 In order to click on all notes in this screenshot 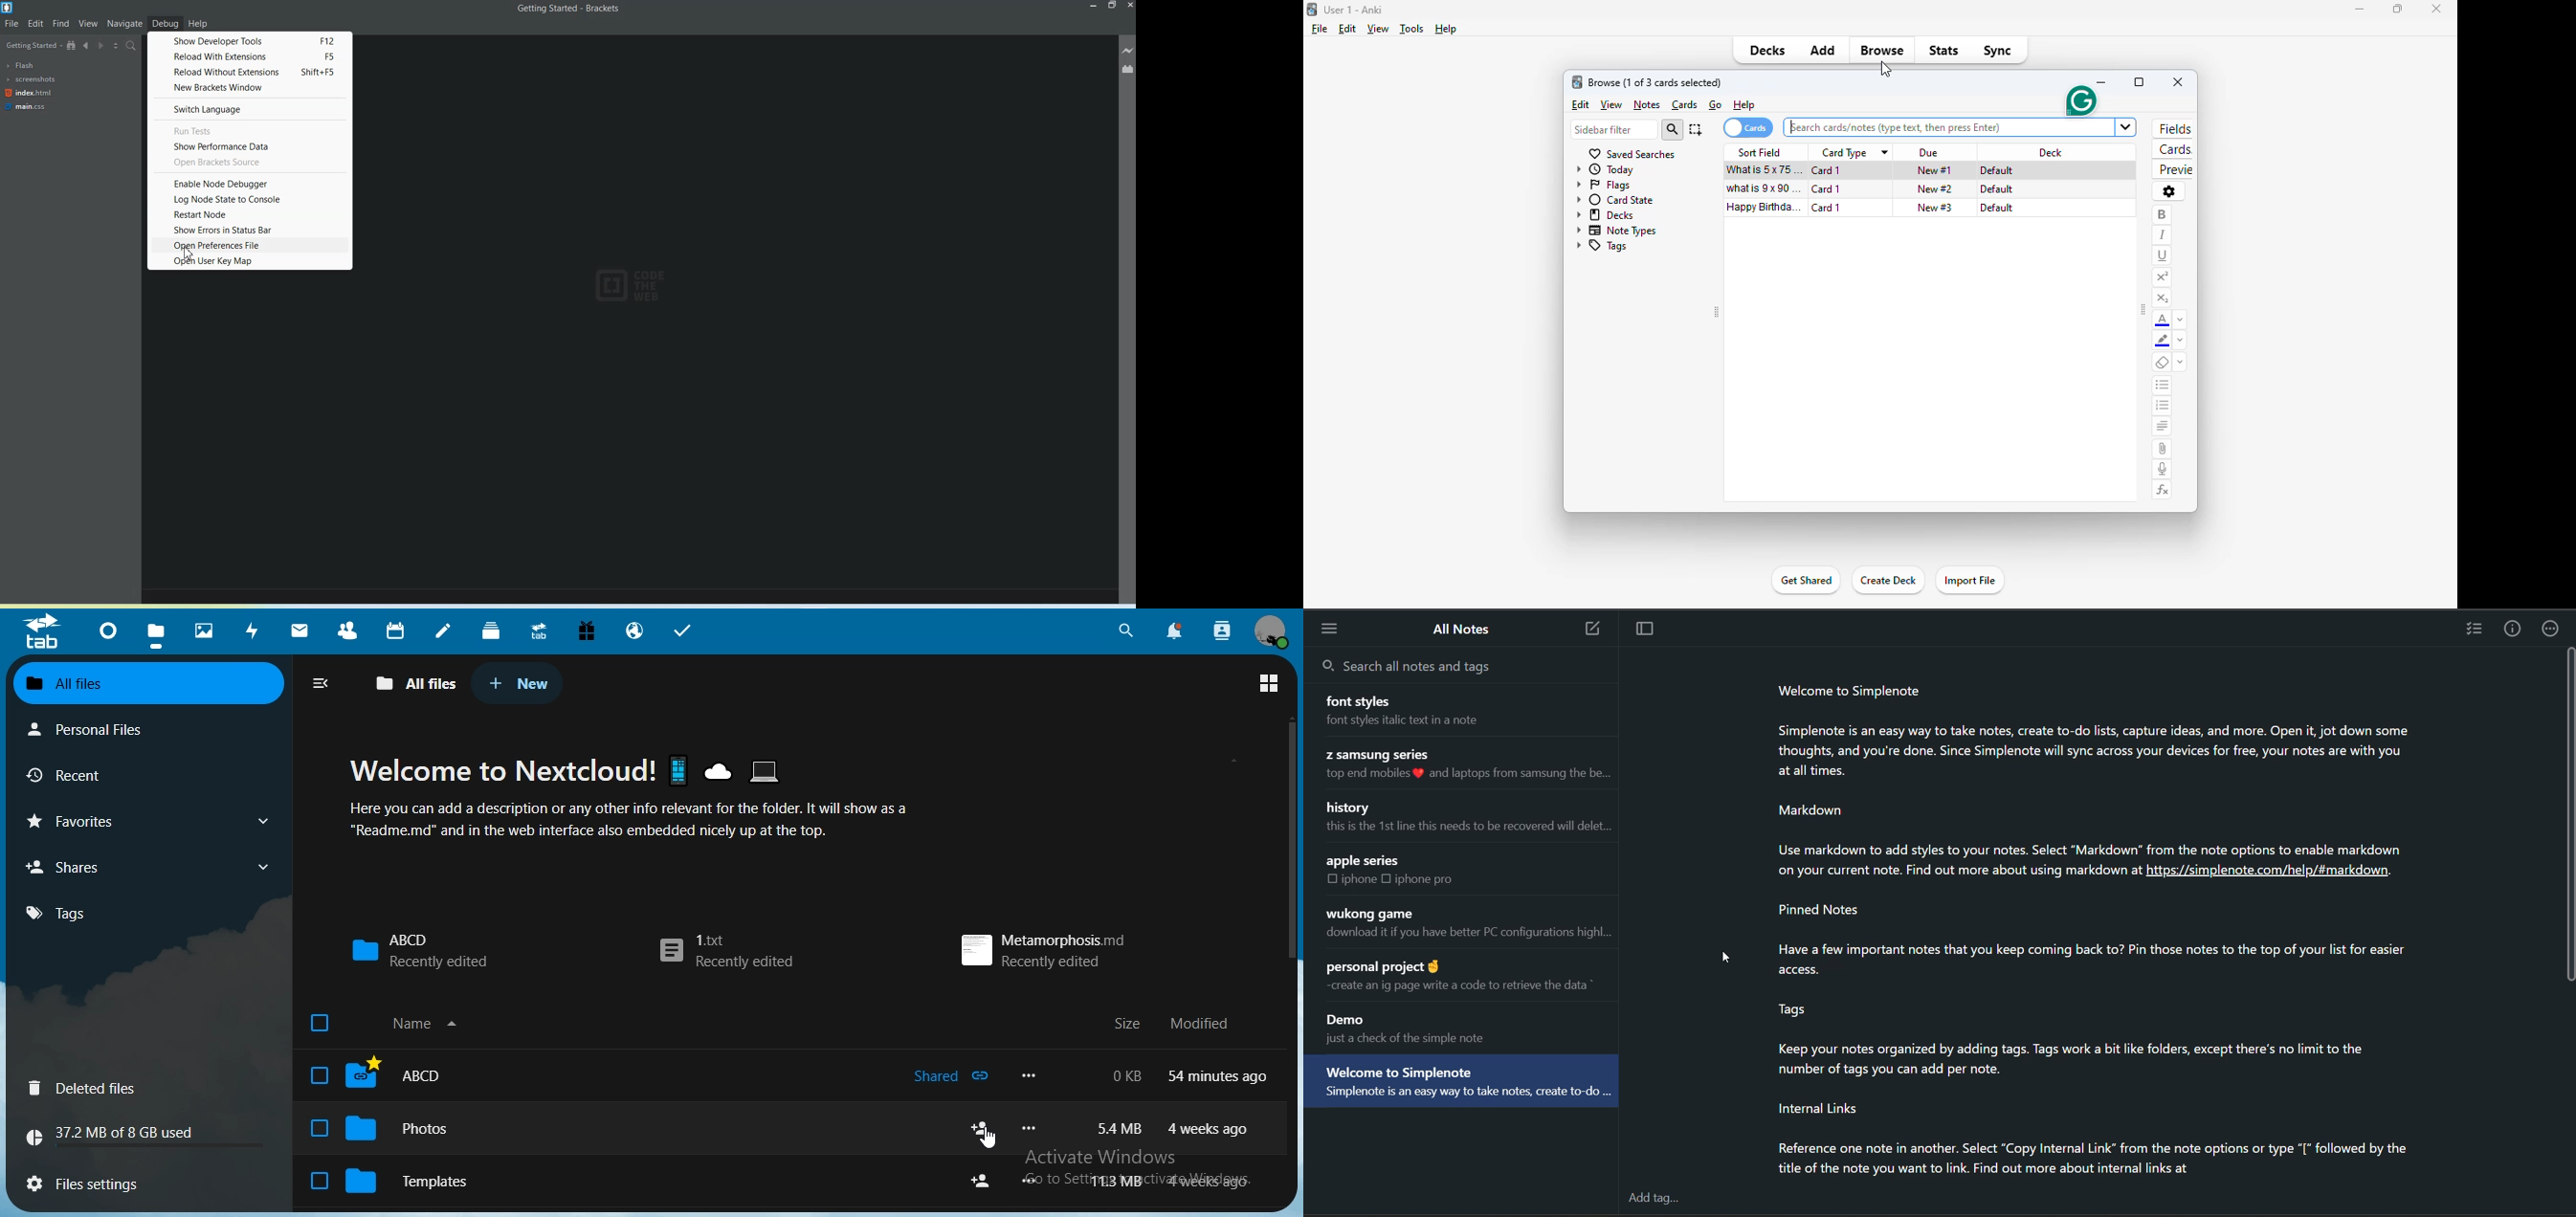, I will do `click(1463, 630)`.